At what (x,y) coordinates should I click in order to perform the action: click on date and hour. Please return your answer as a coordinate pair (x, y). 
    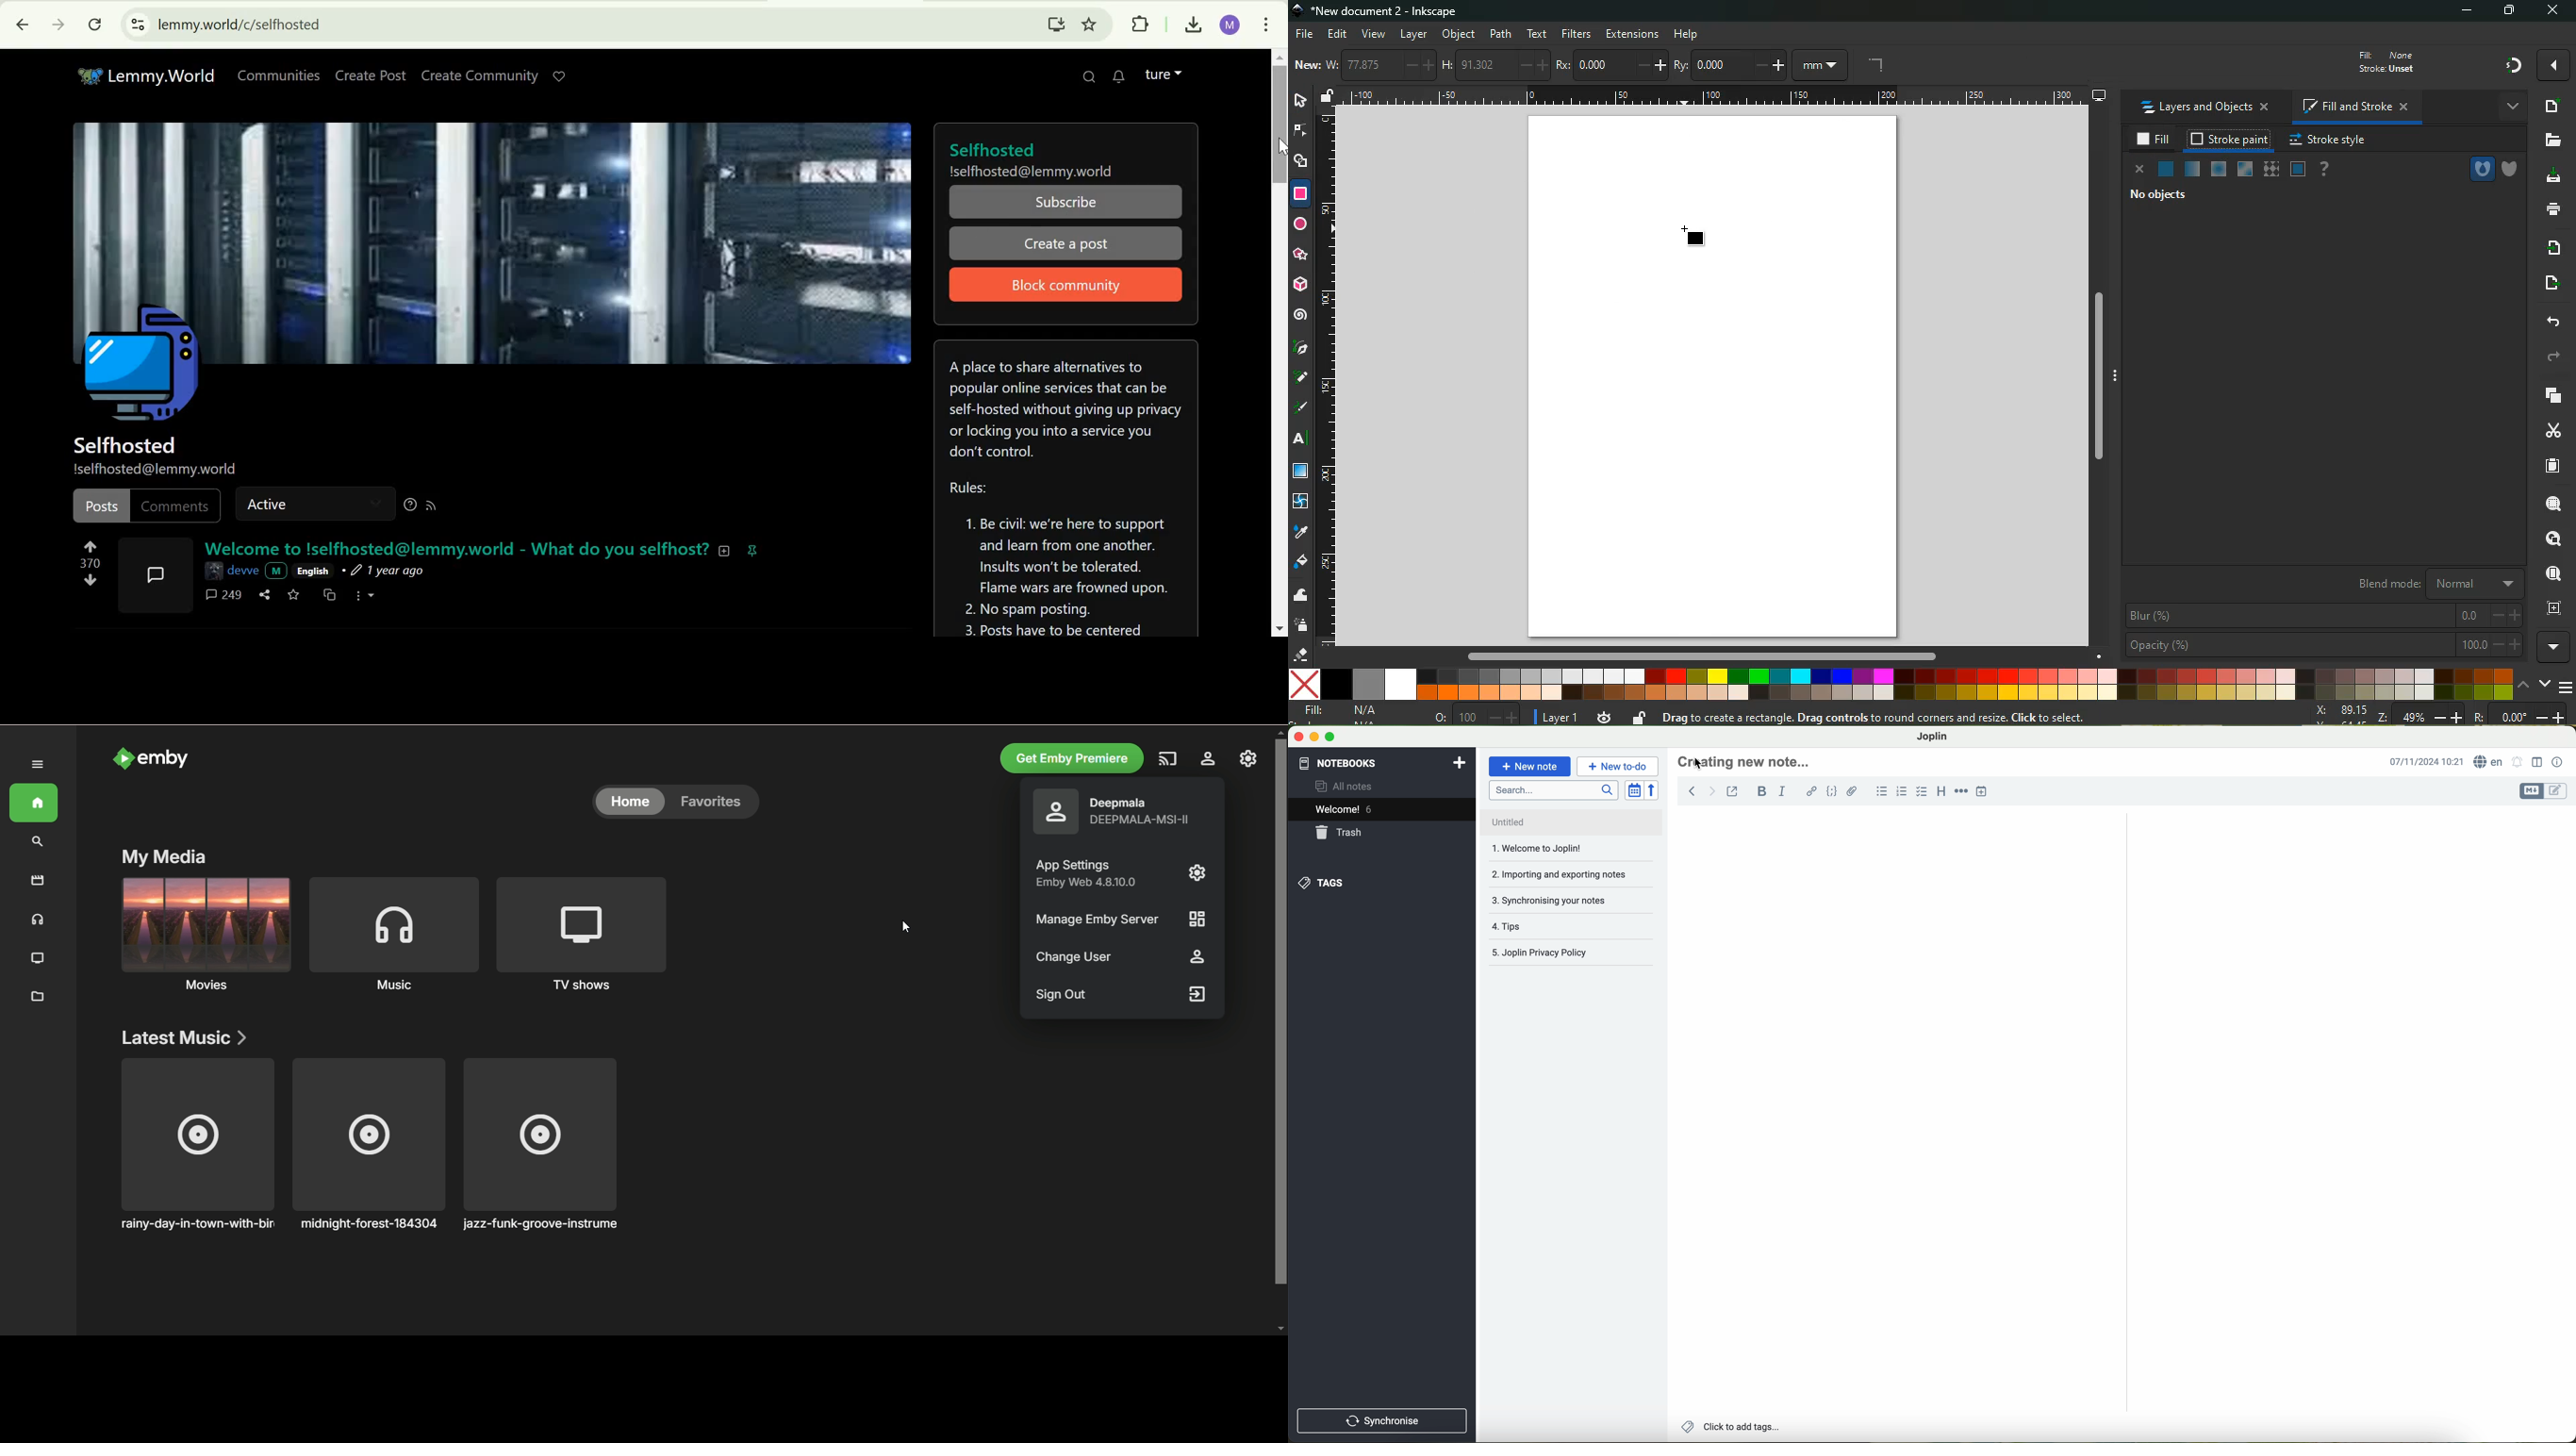
    Looking at the image, I should click on (2426, 761).